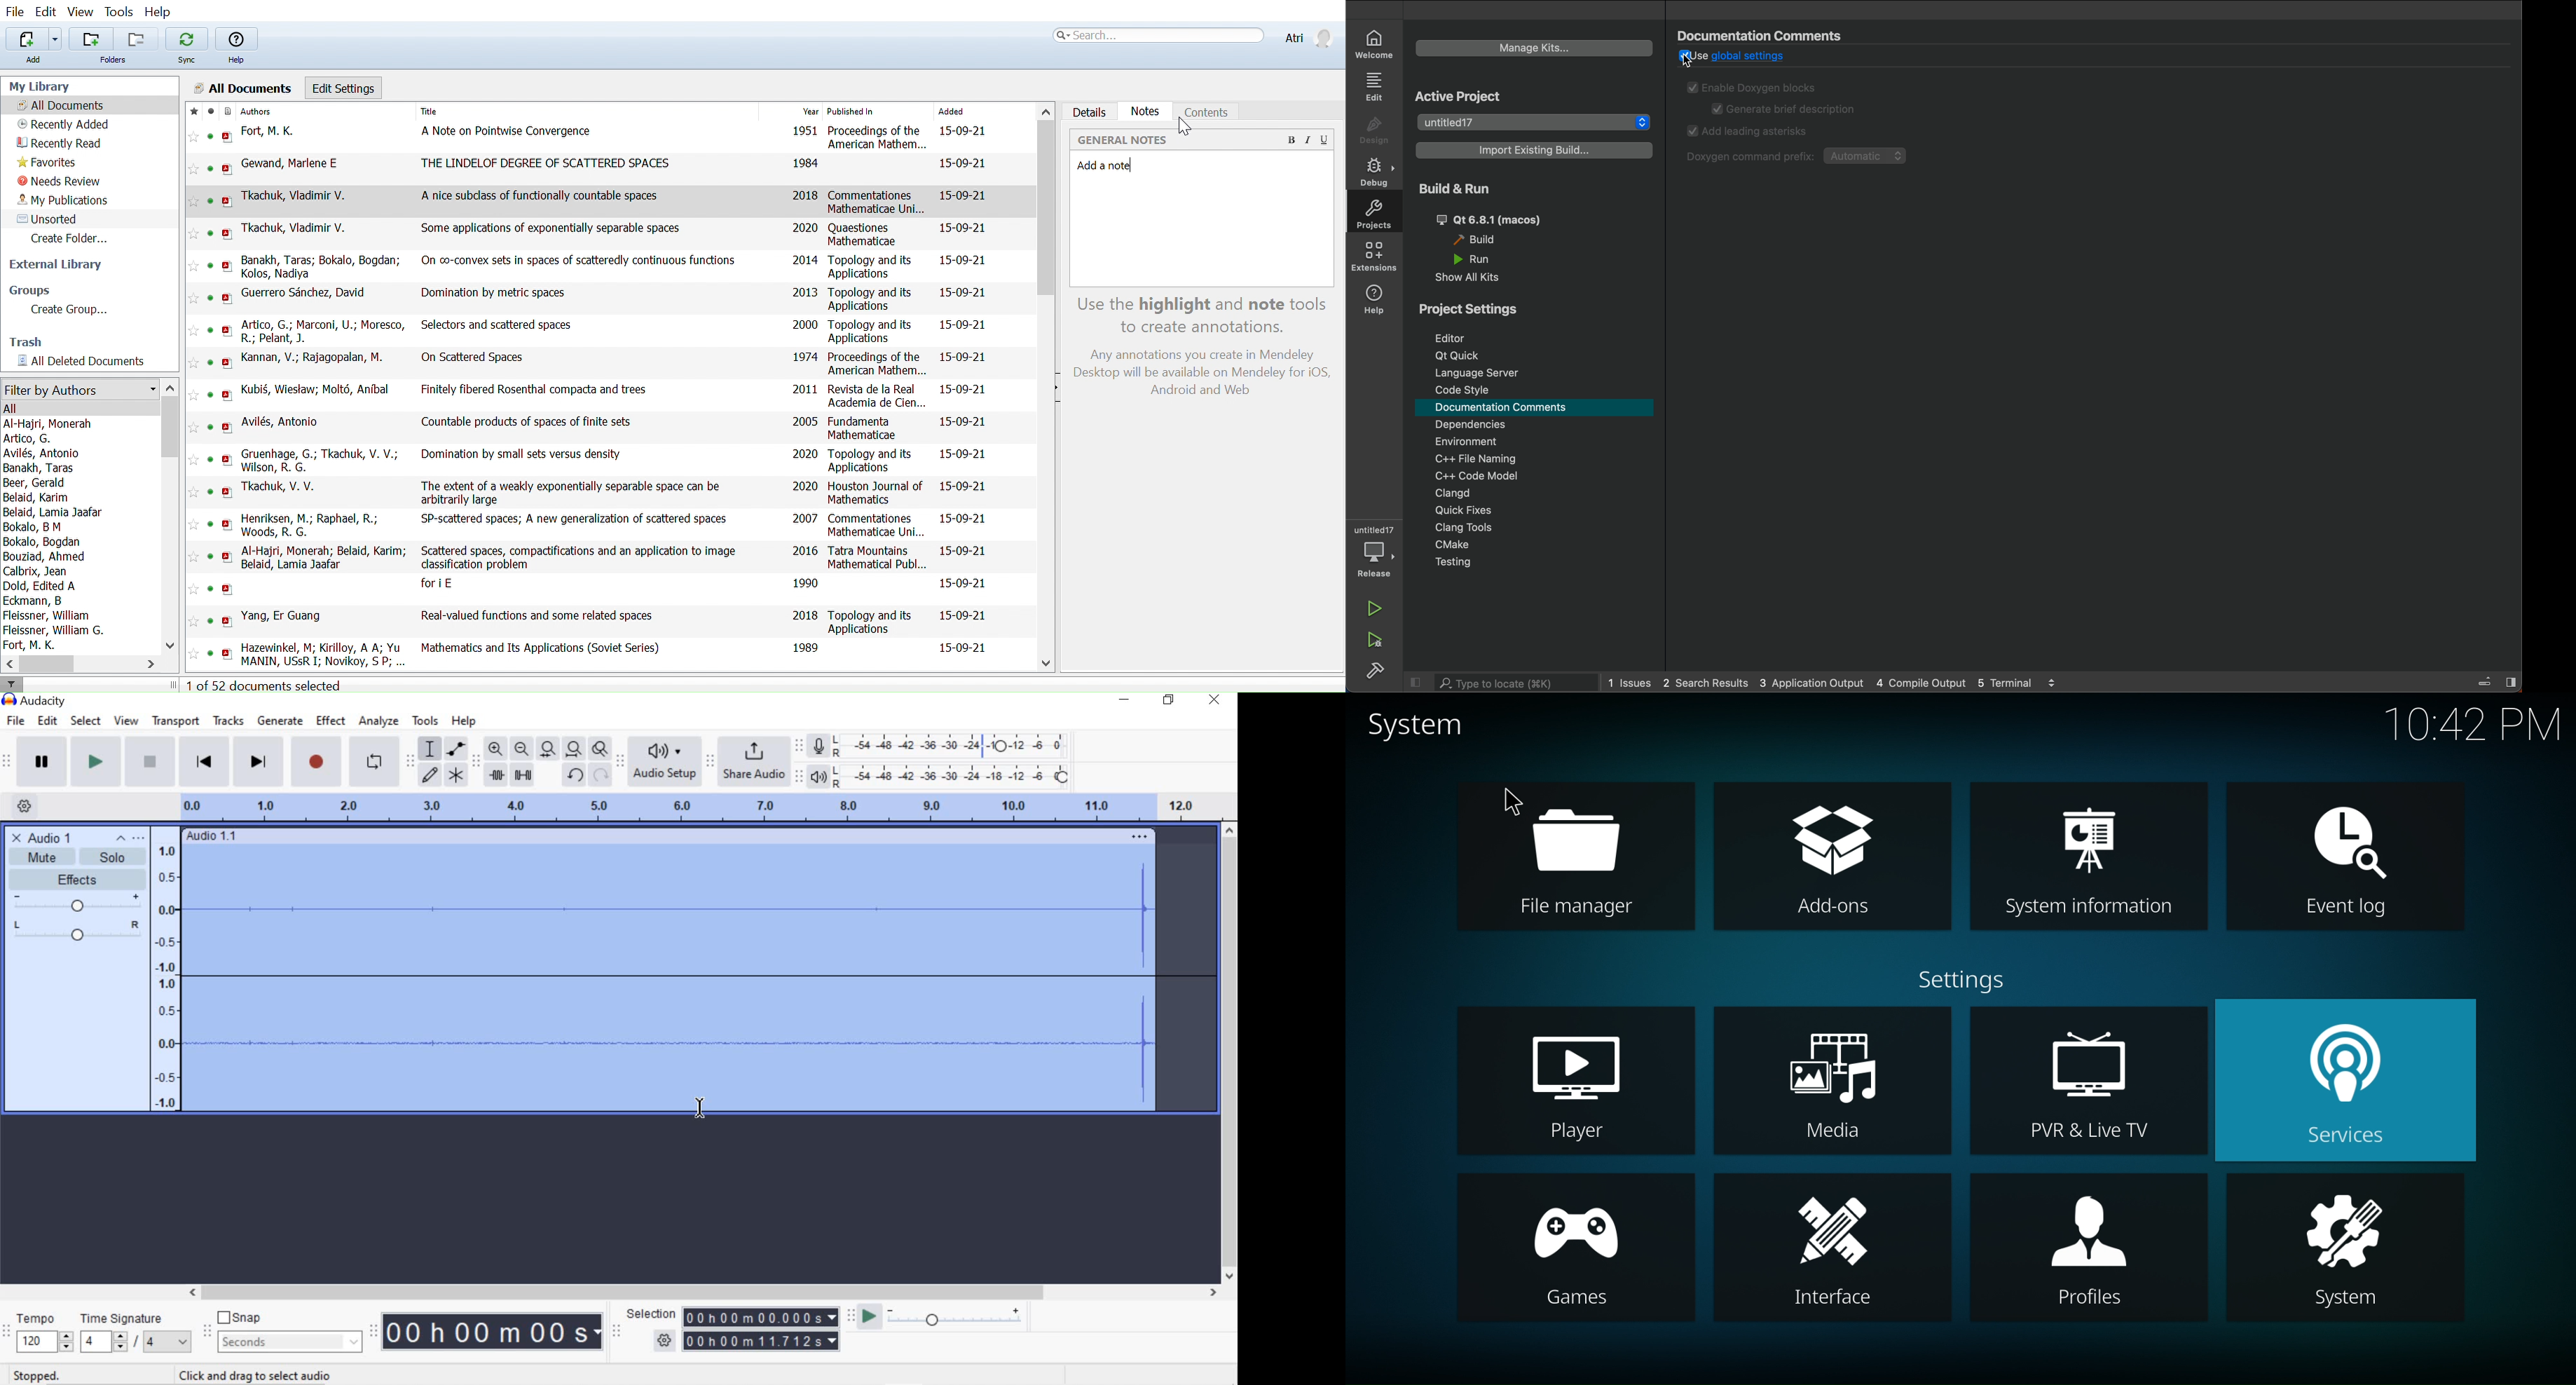  I want to click on Domination by metric spaces, so click(496, 293).